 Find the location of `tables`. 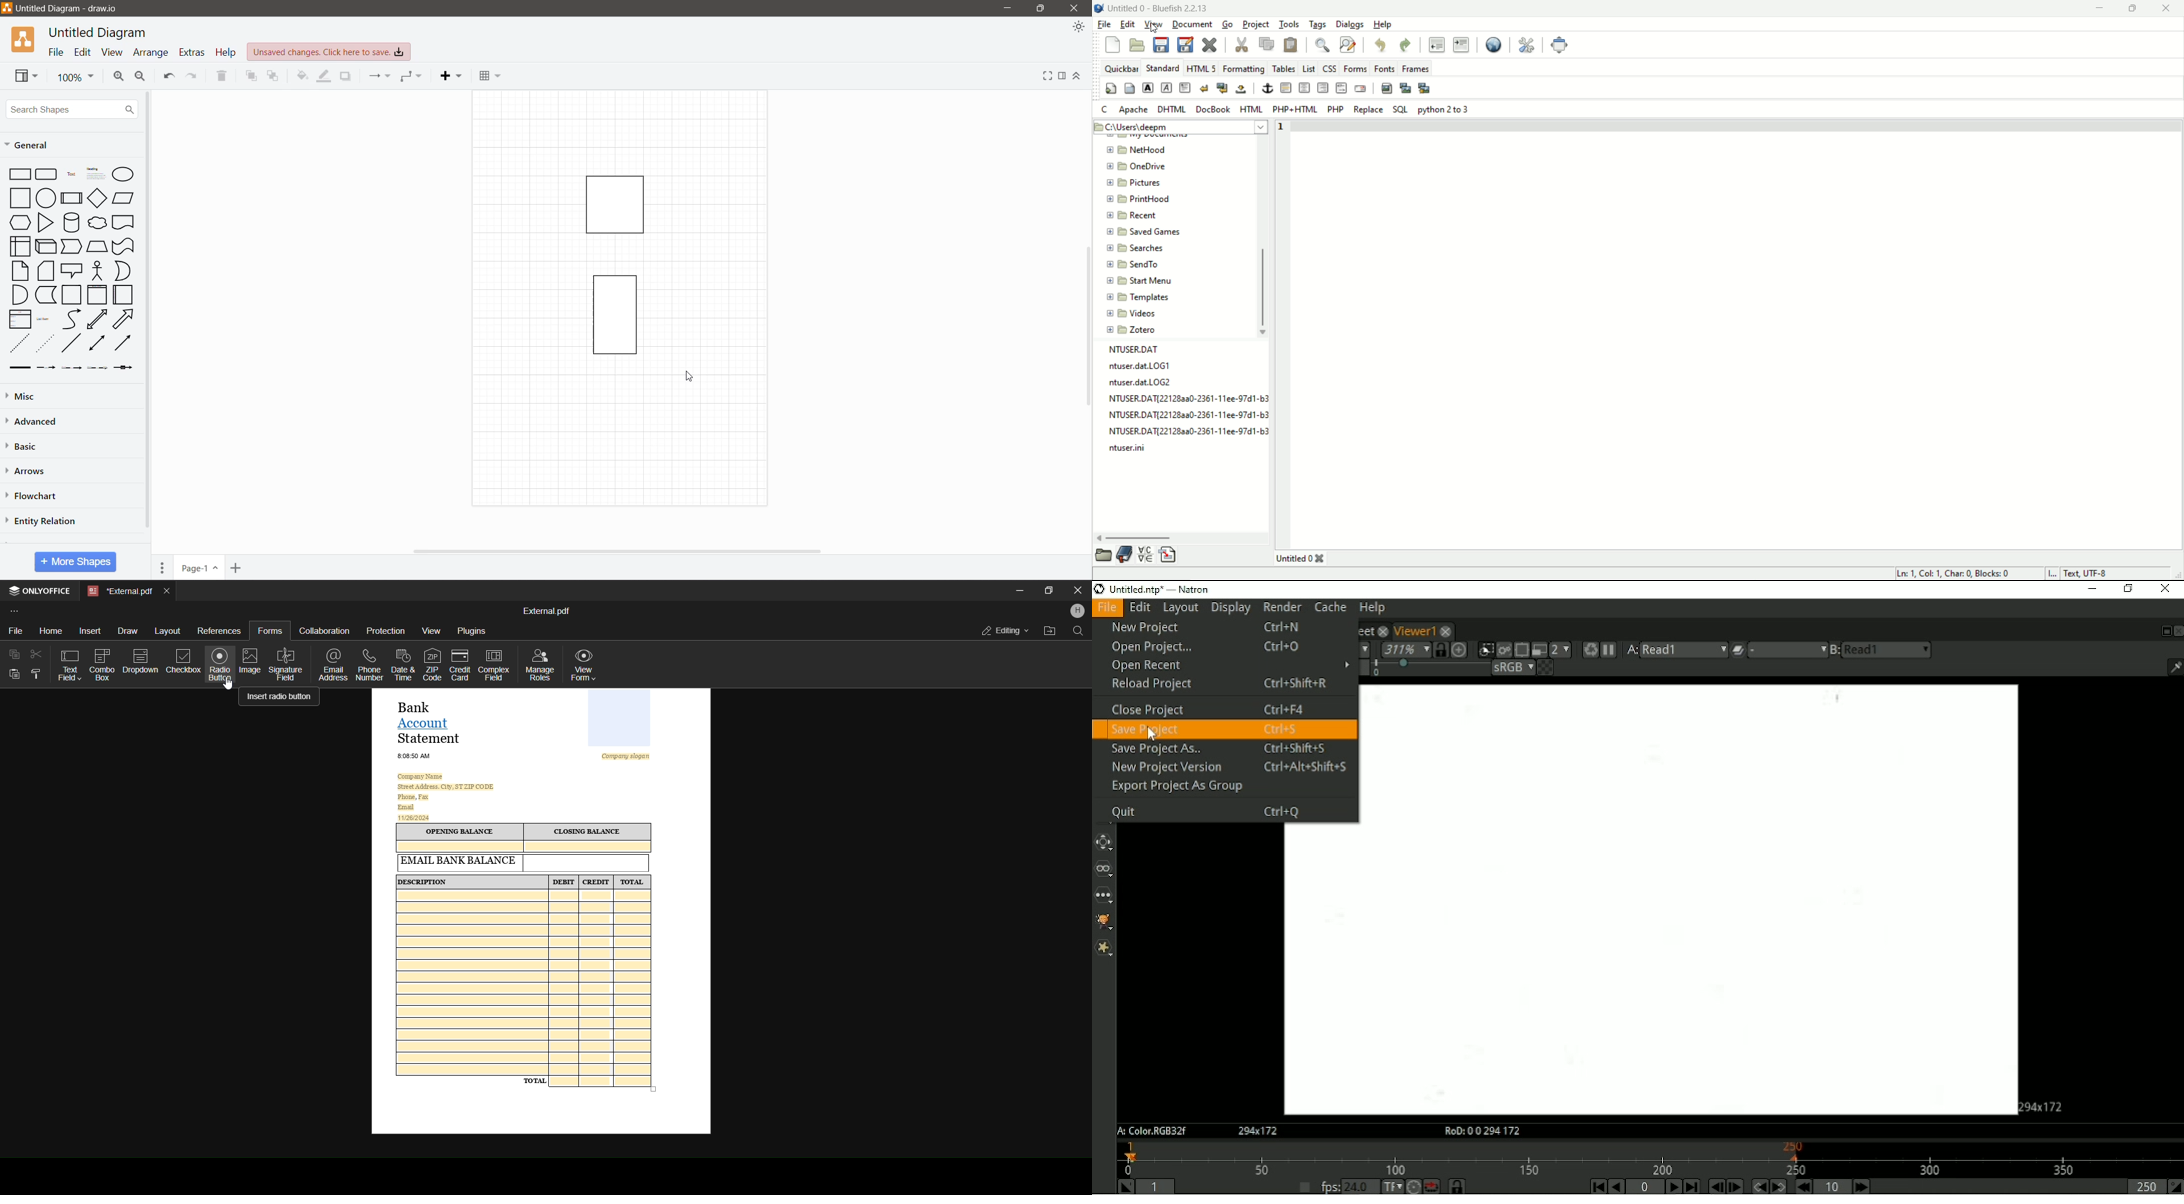

tables is located at coordinates (1284, 68).